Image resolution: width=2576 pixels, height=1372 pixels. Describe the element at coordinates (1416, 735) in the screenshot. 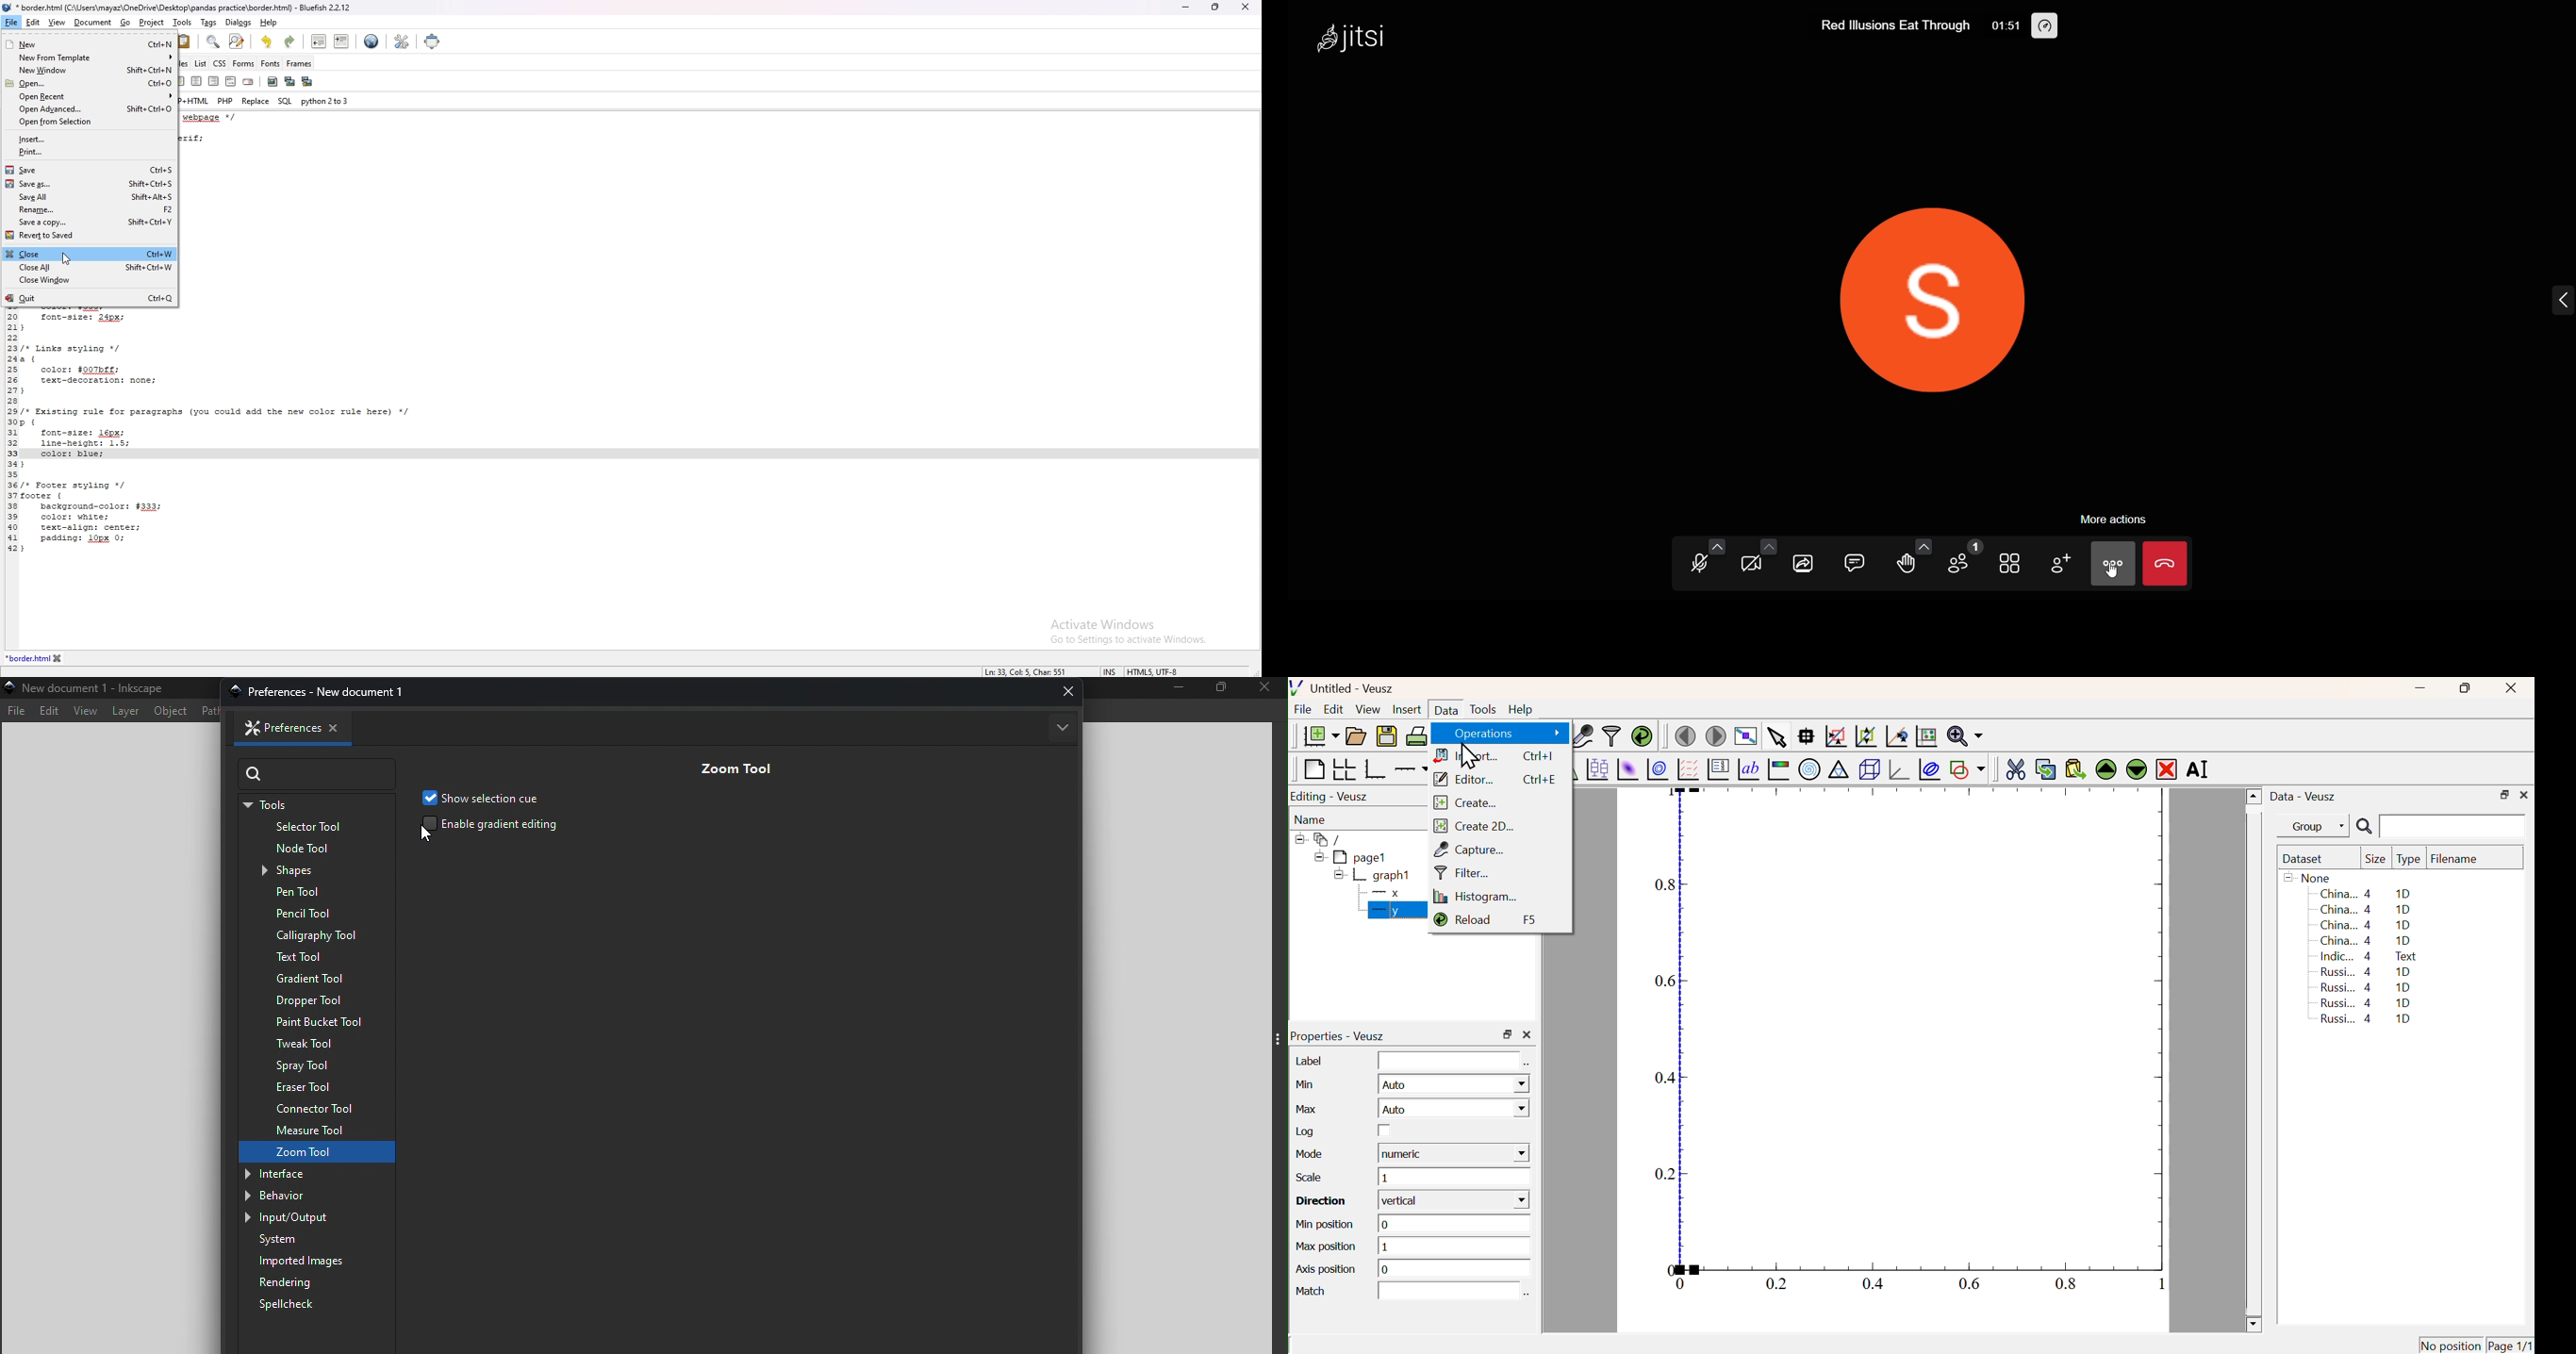

I see `Print Document` at that location.